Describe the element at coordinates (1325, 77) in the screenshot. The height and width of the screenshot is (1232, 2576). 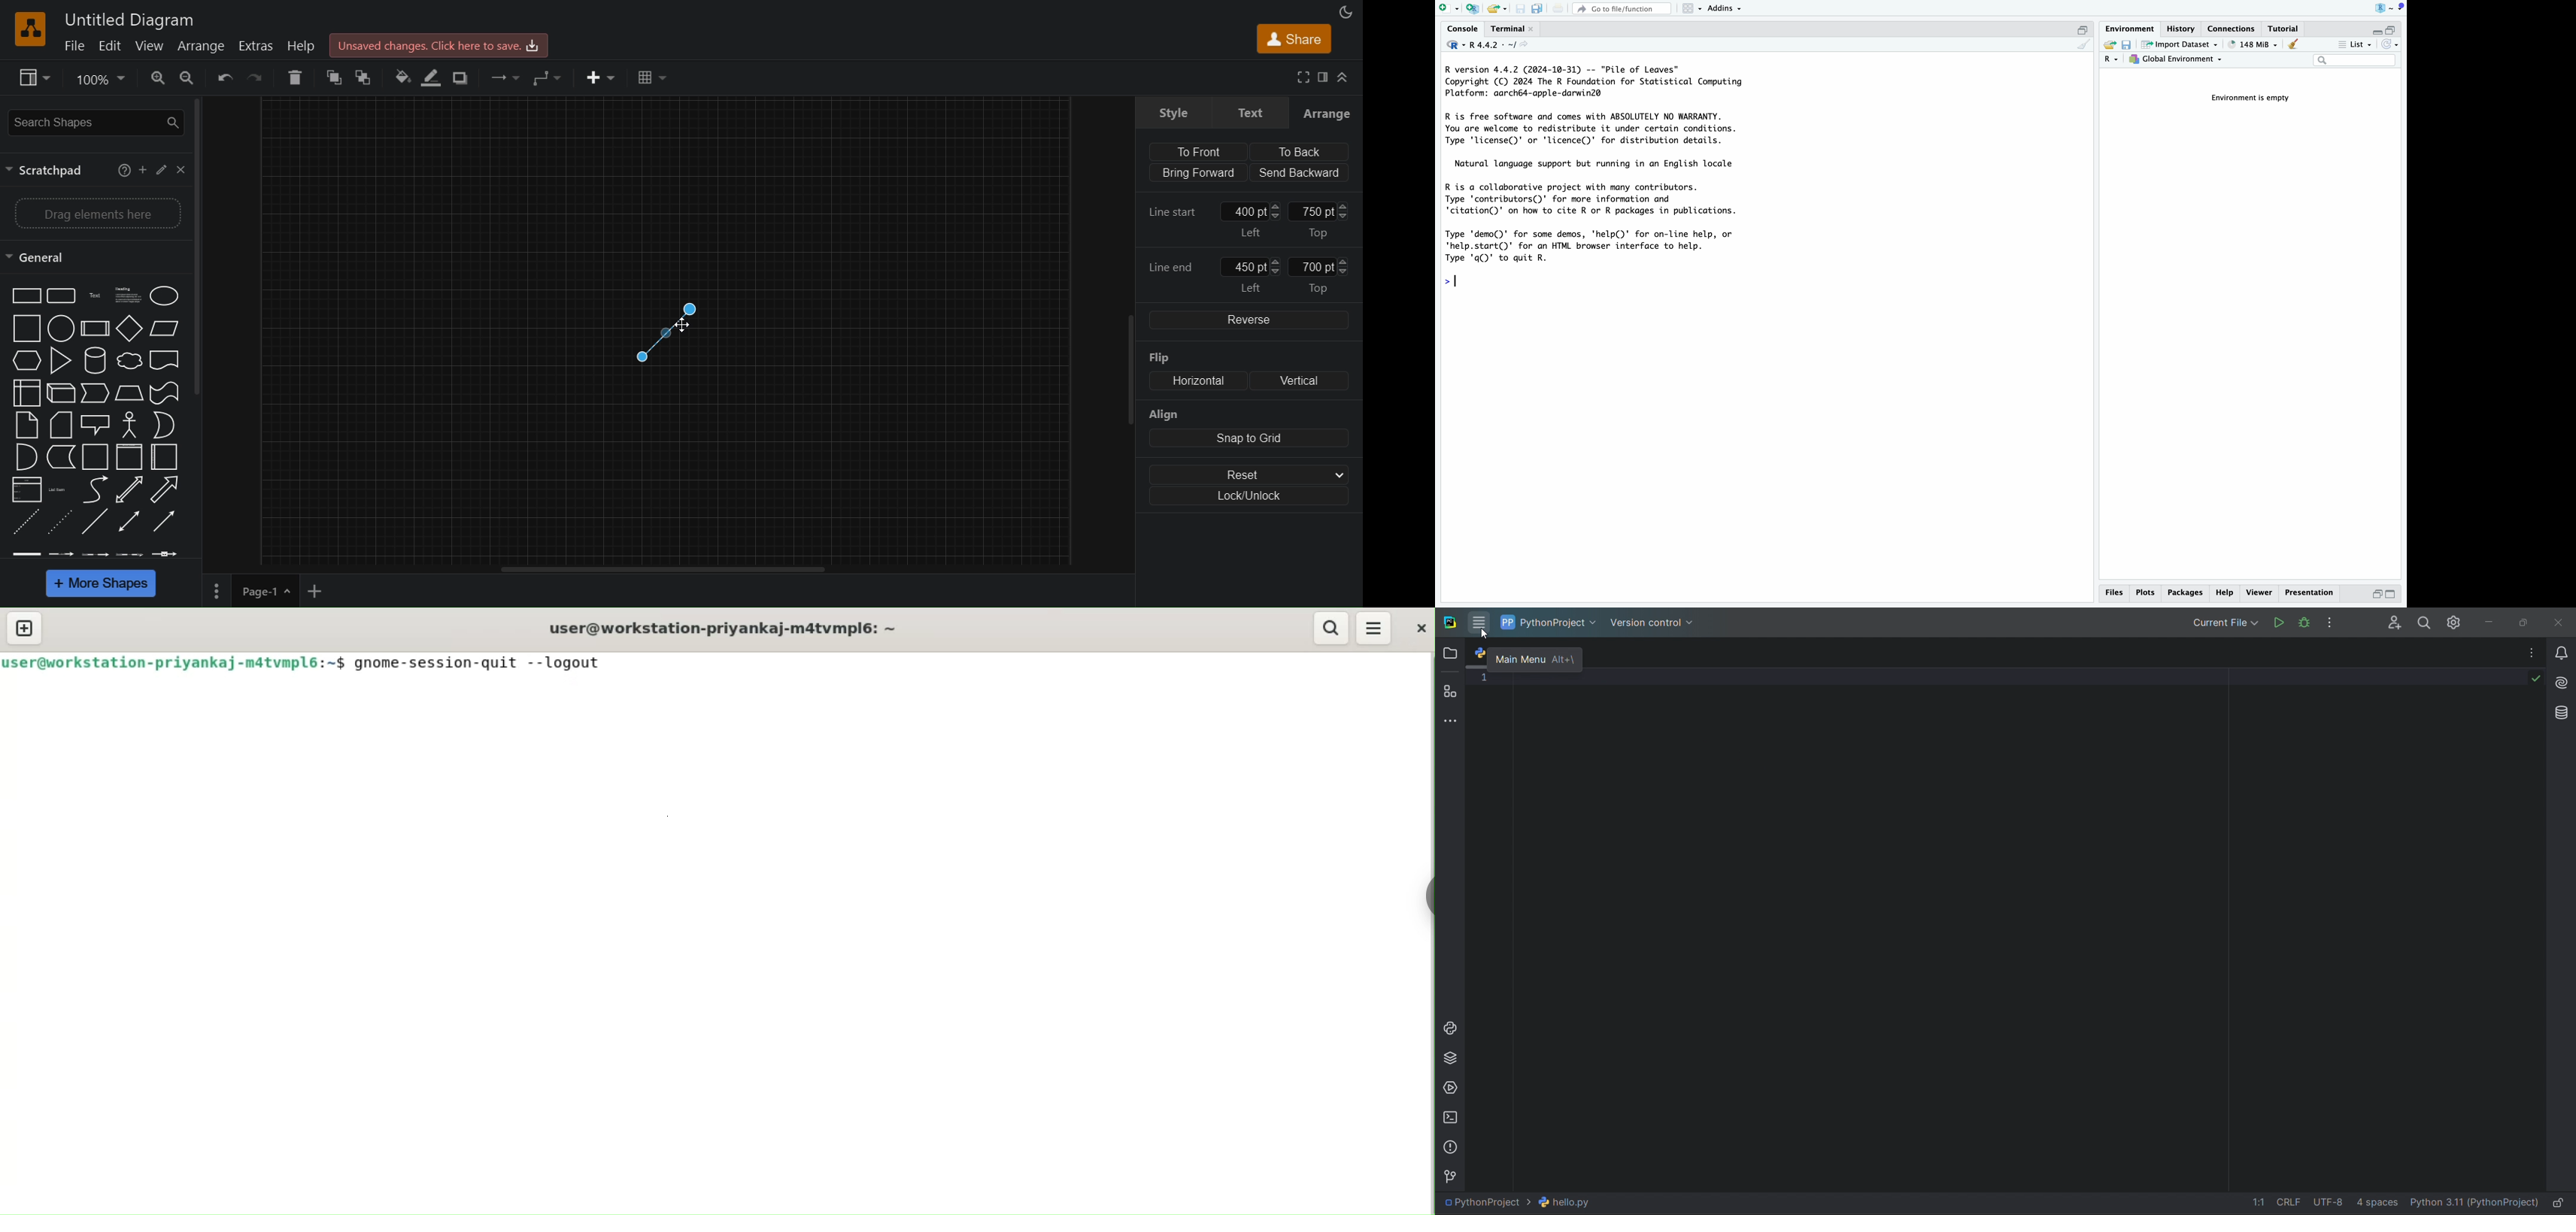
I see `format` at that location.